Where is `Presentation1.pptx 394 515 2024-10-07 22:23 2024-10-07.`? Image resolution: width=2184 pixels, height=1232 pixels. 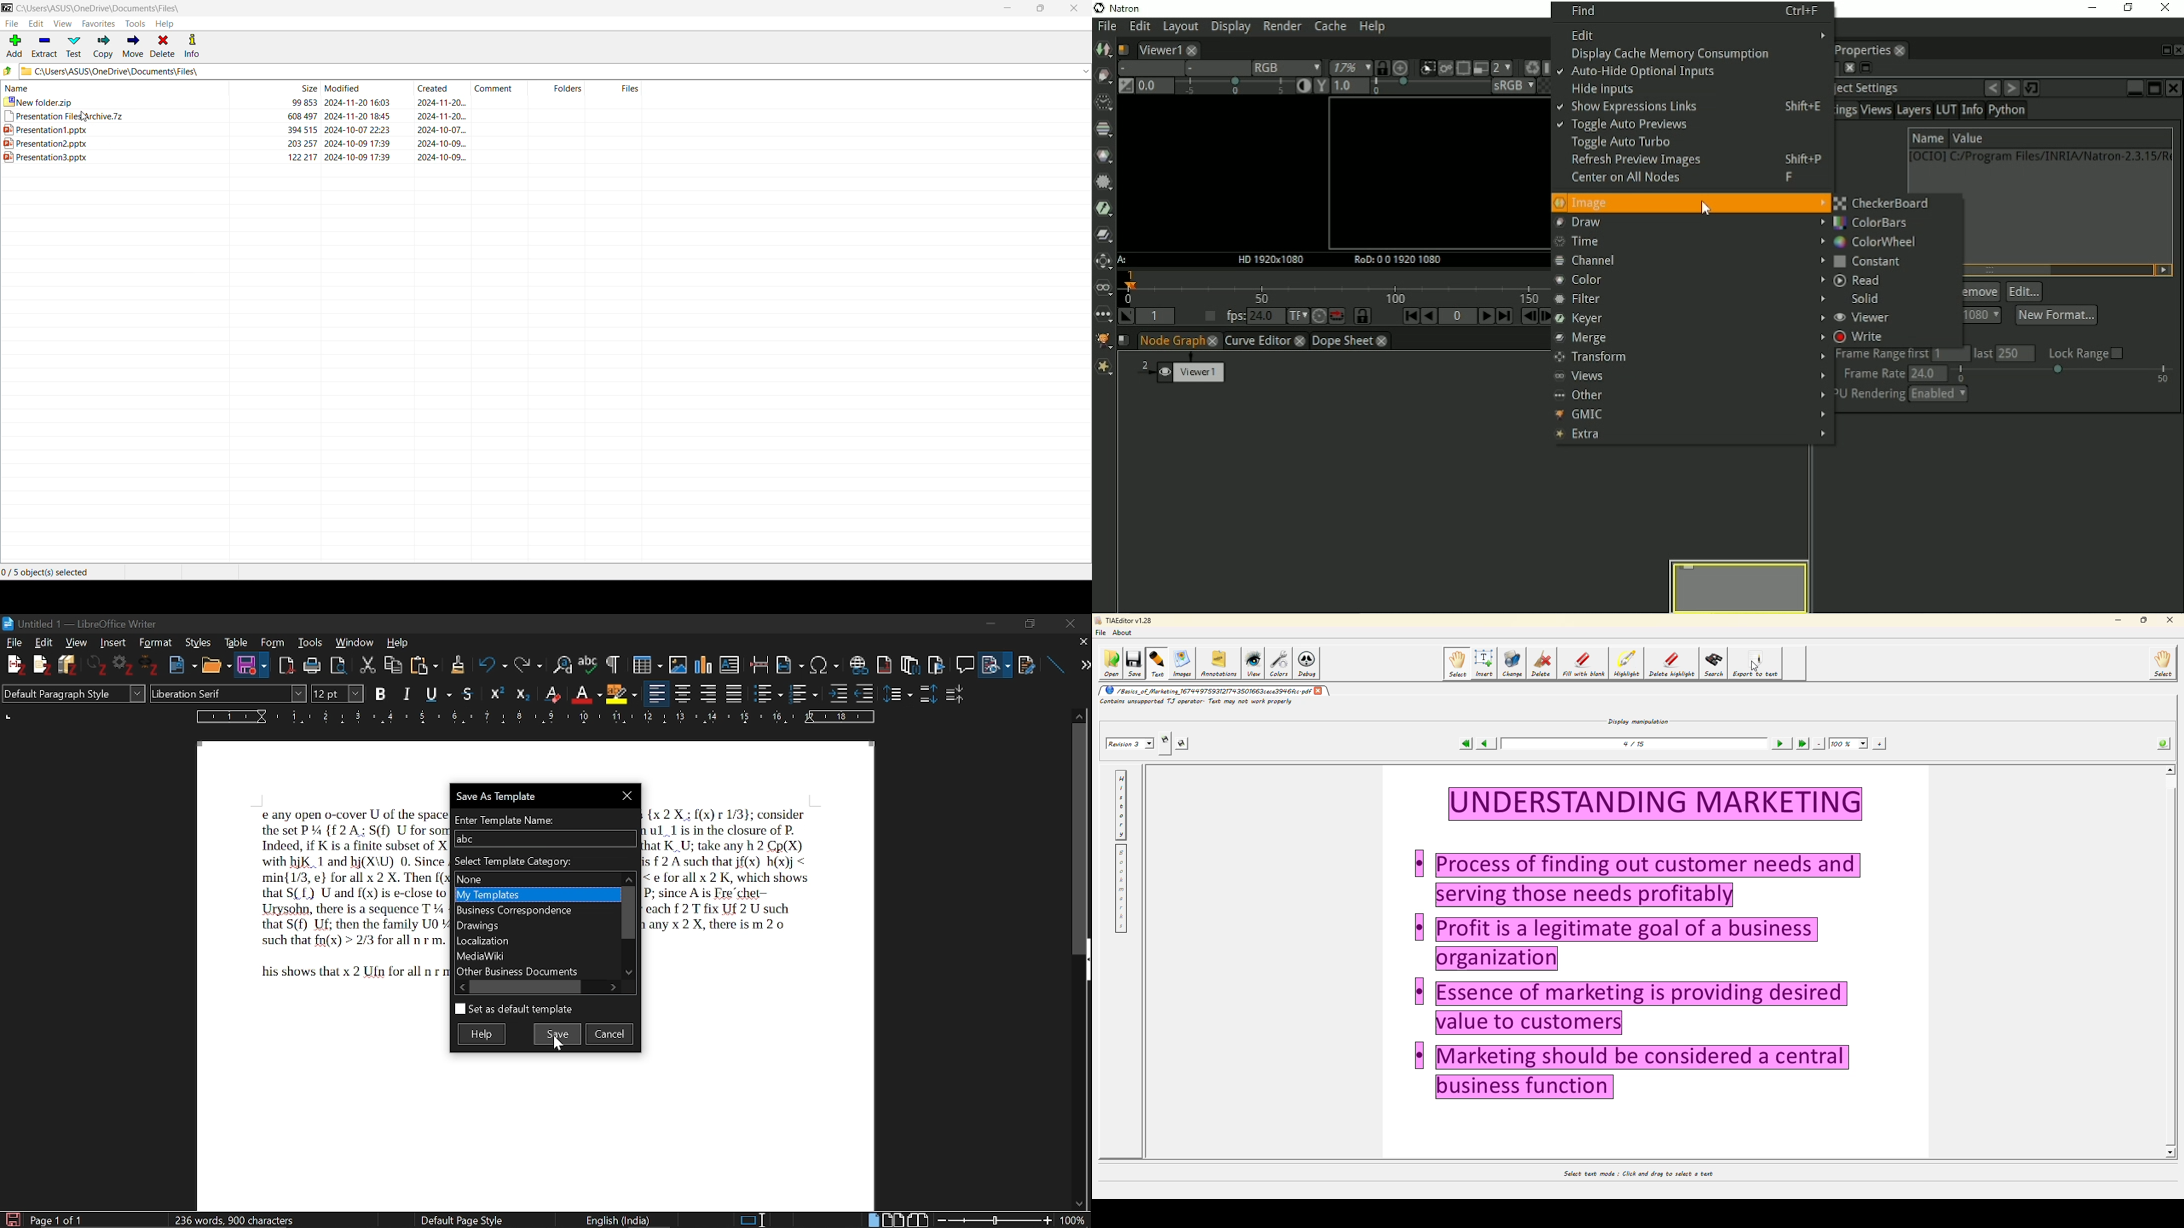
Presentation1.pptx 394 515 2024-10-07 22:23 2024-10-07. is located at coordinates (233, 129).